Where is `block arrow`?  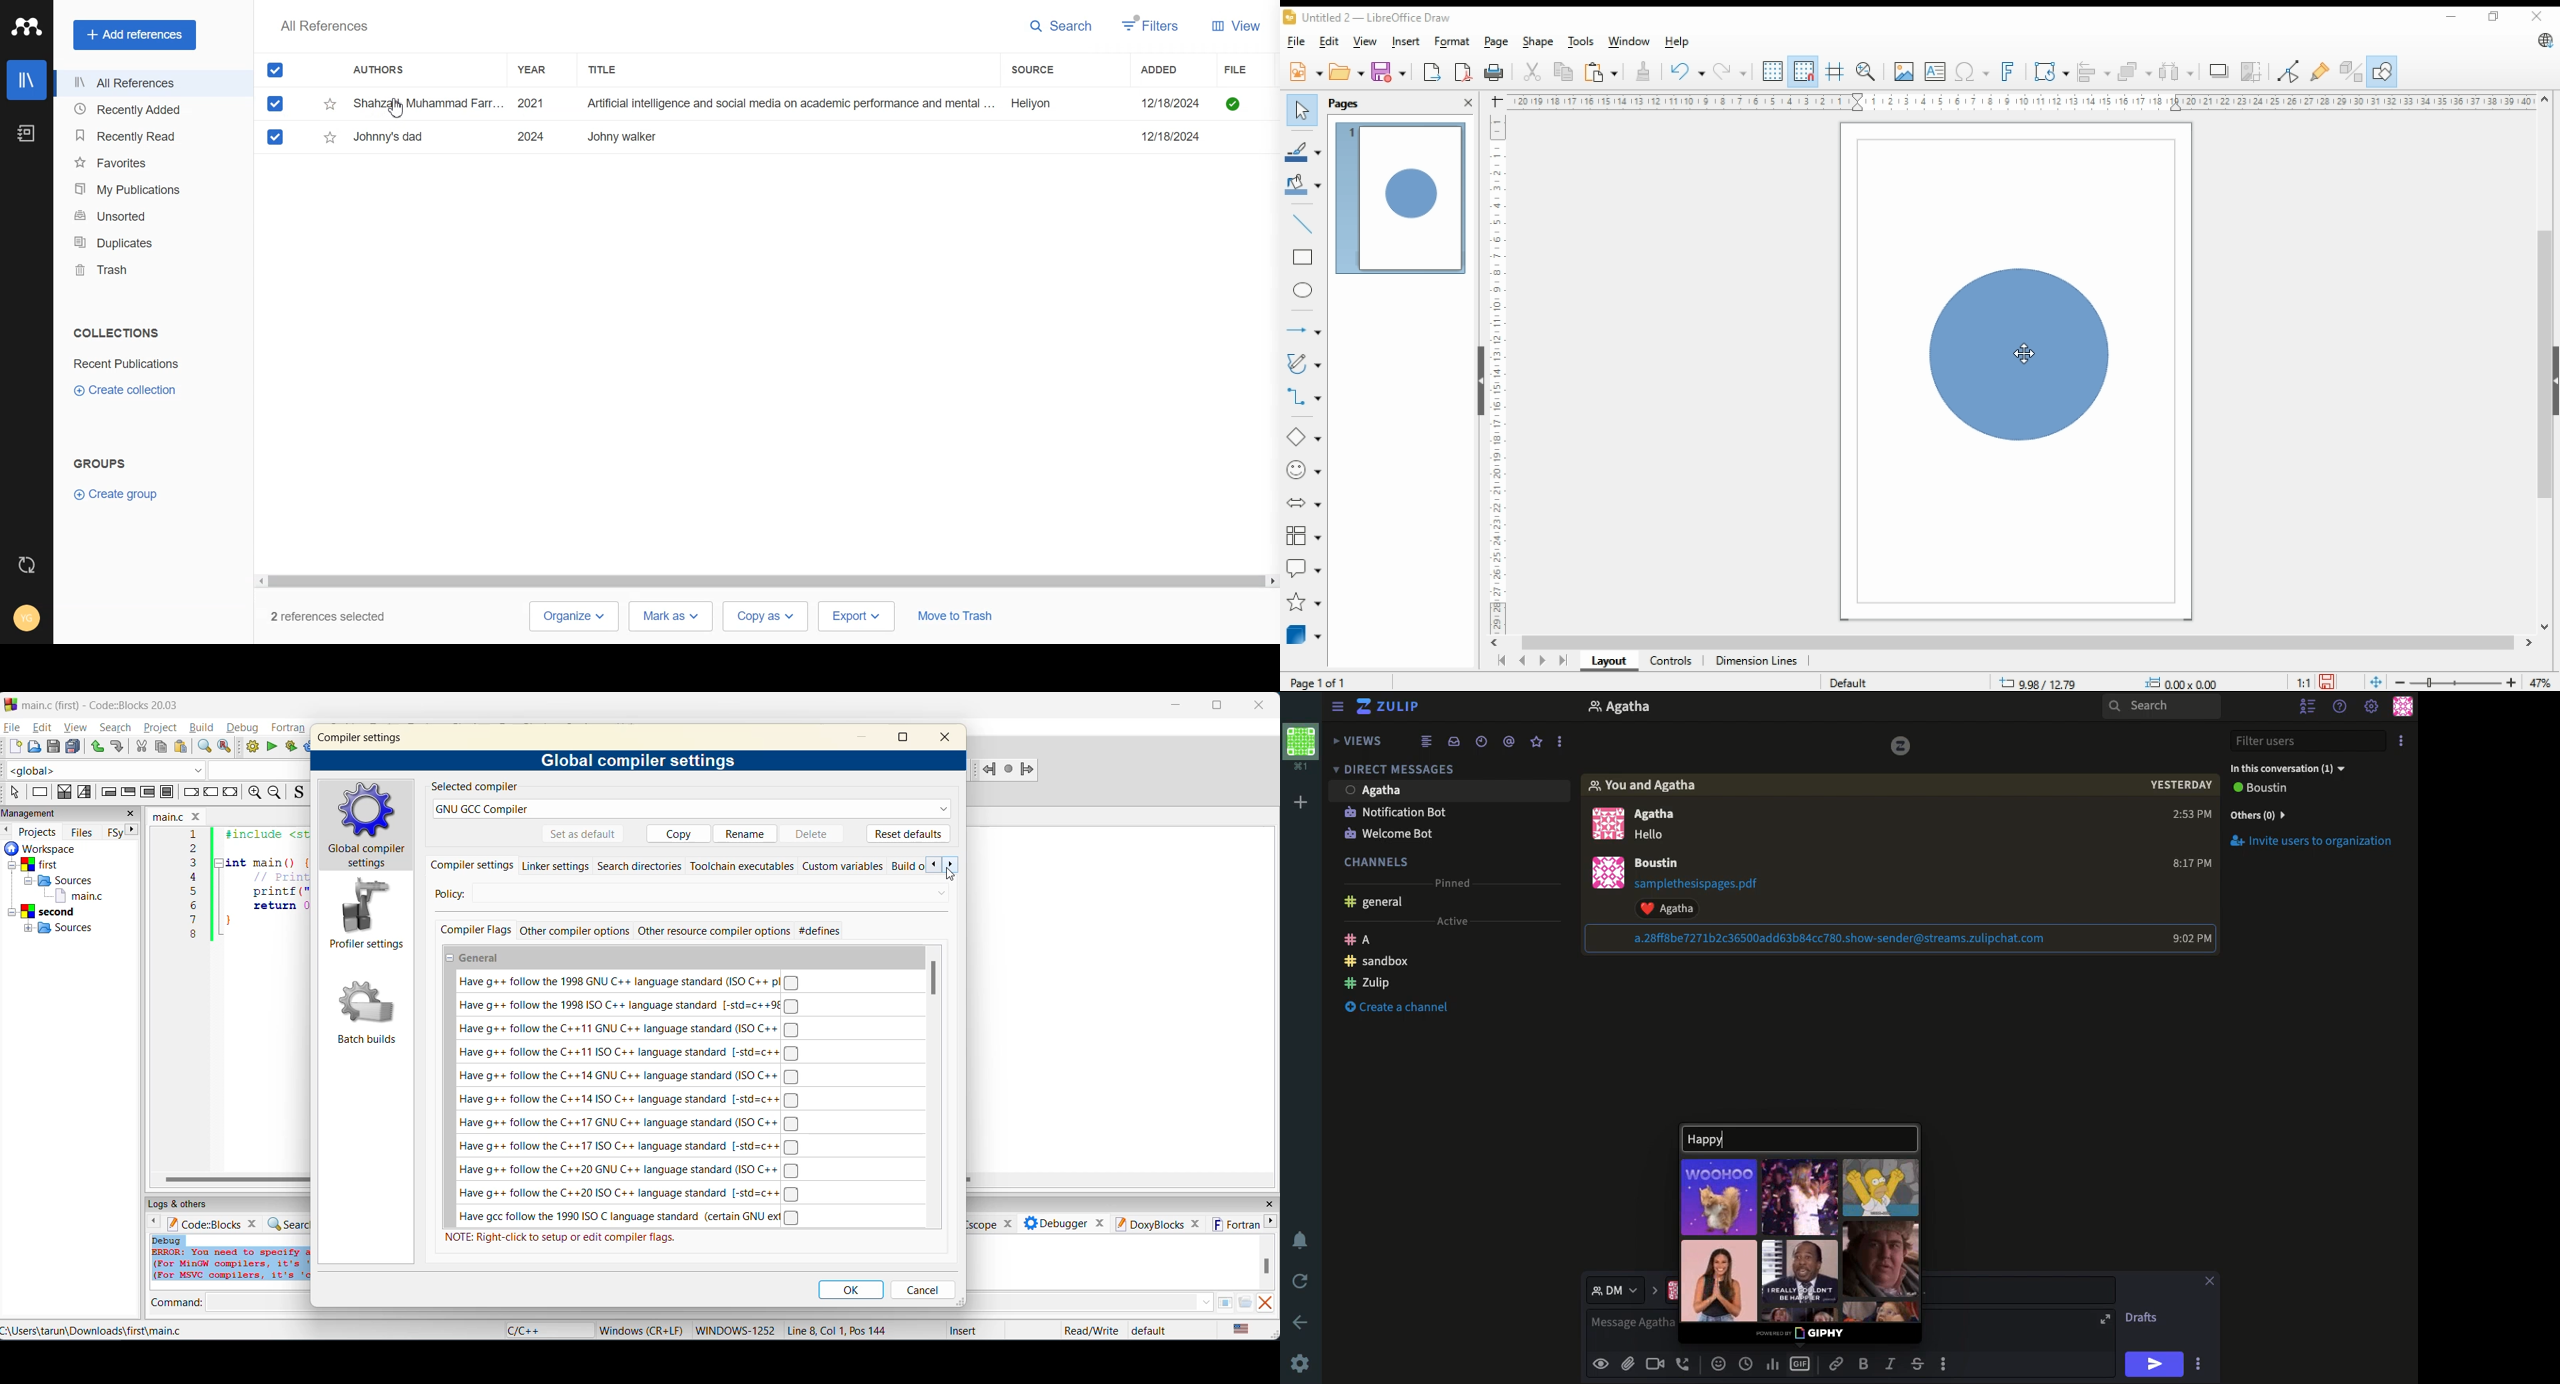
block arrow is located at coordinates (1304, 505).